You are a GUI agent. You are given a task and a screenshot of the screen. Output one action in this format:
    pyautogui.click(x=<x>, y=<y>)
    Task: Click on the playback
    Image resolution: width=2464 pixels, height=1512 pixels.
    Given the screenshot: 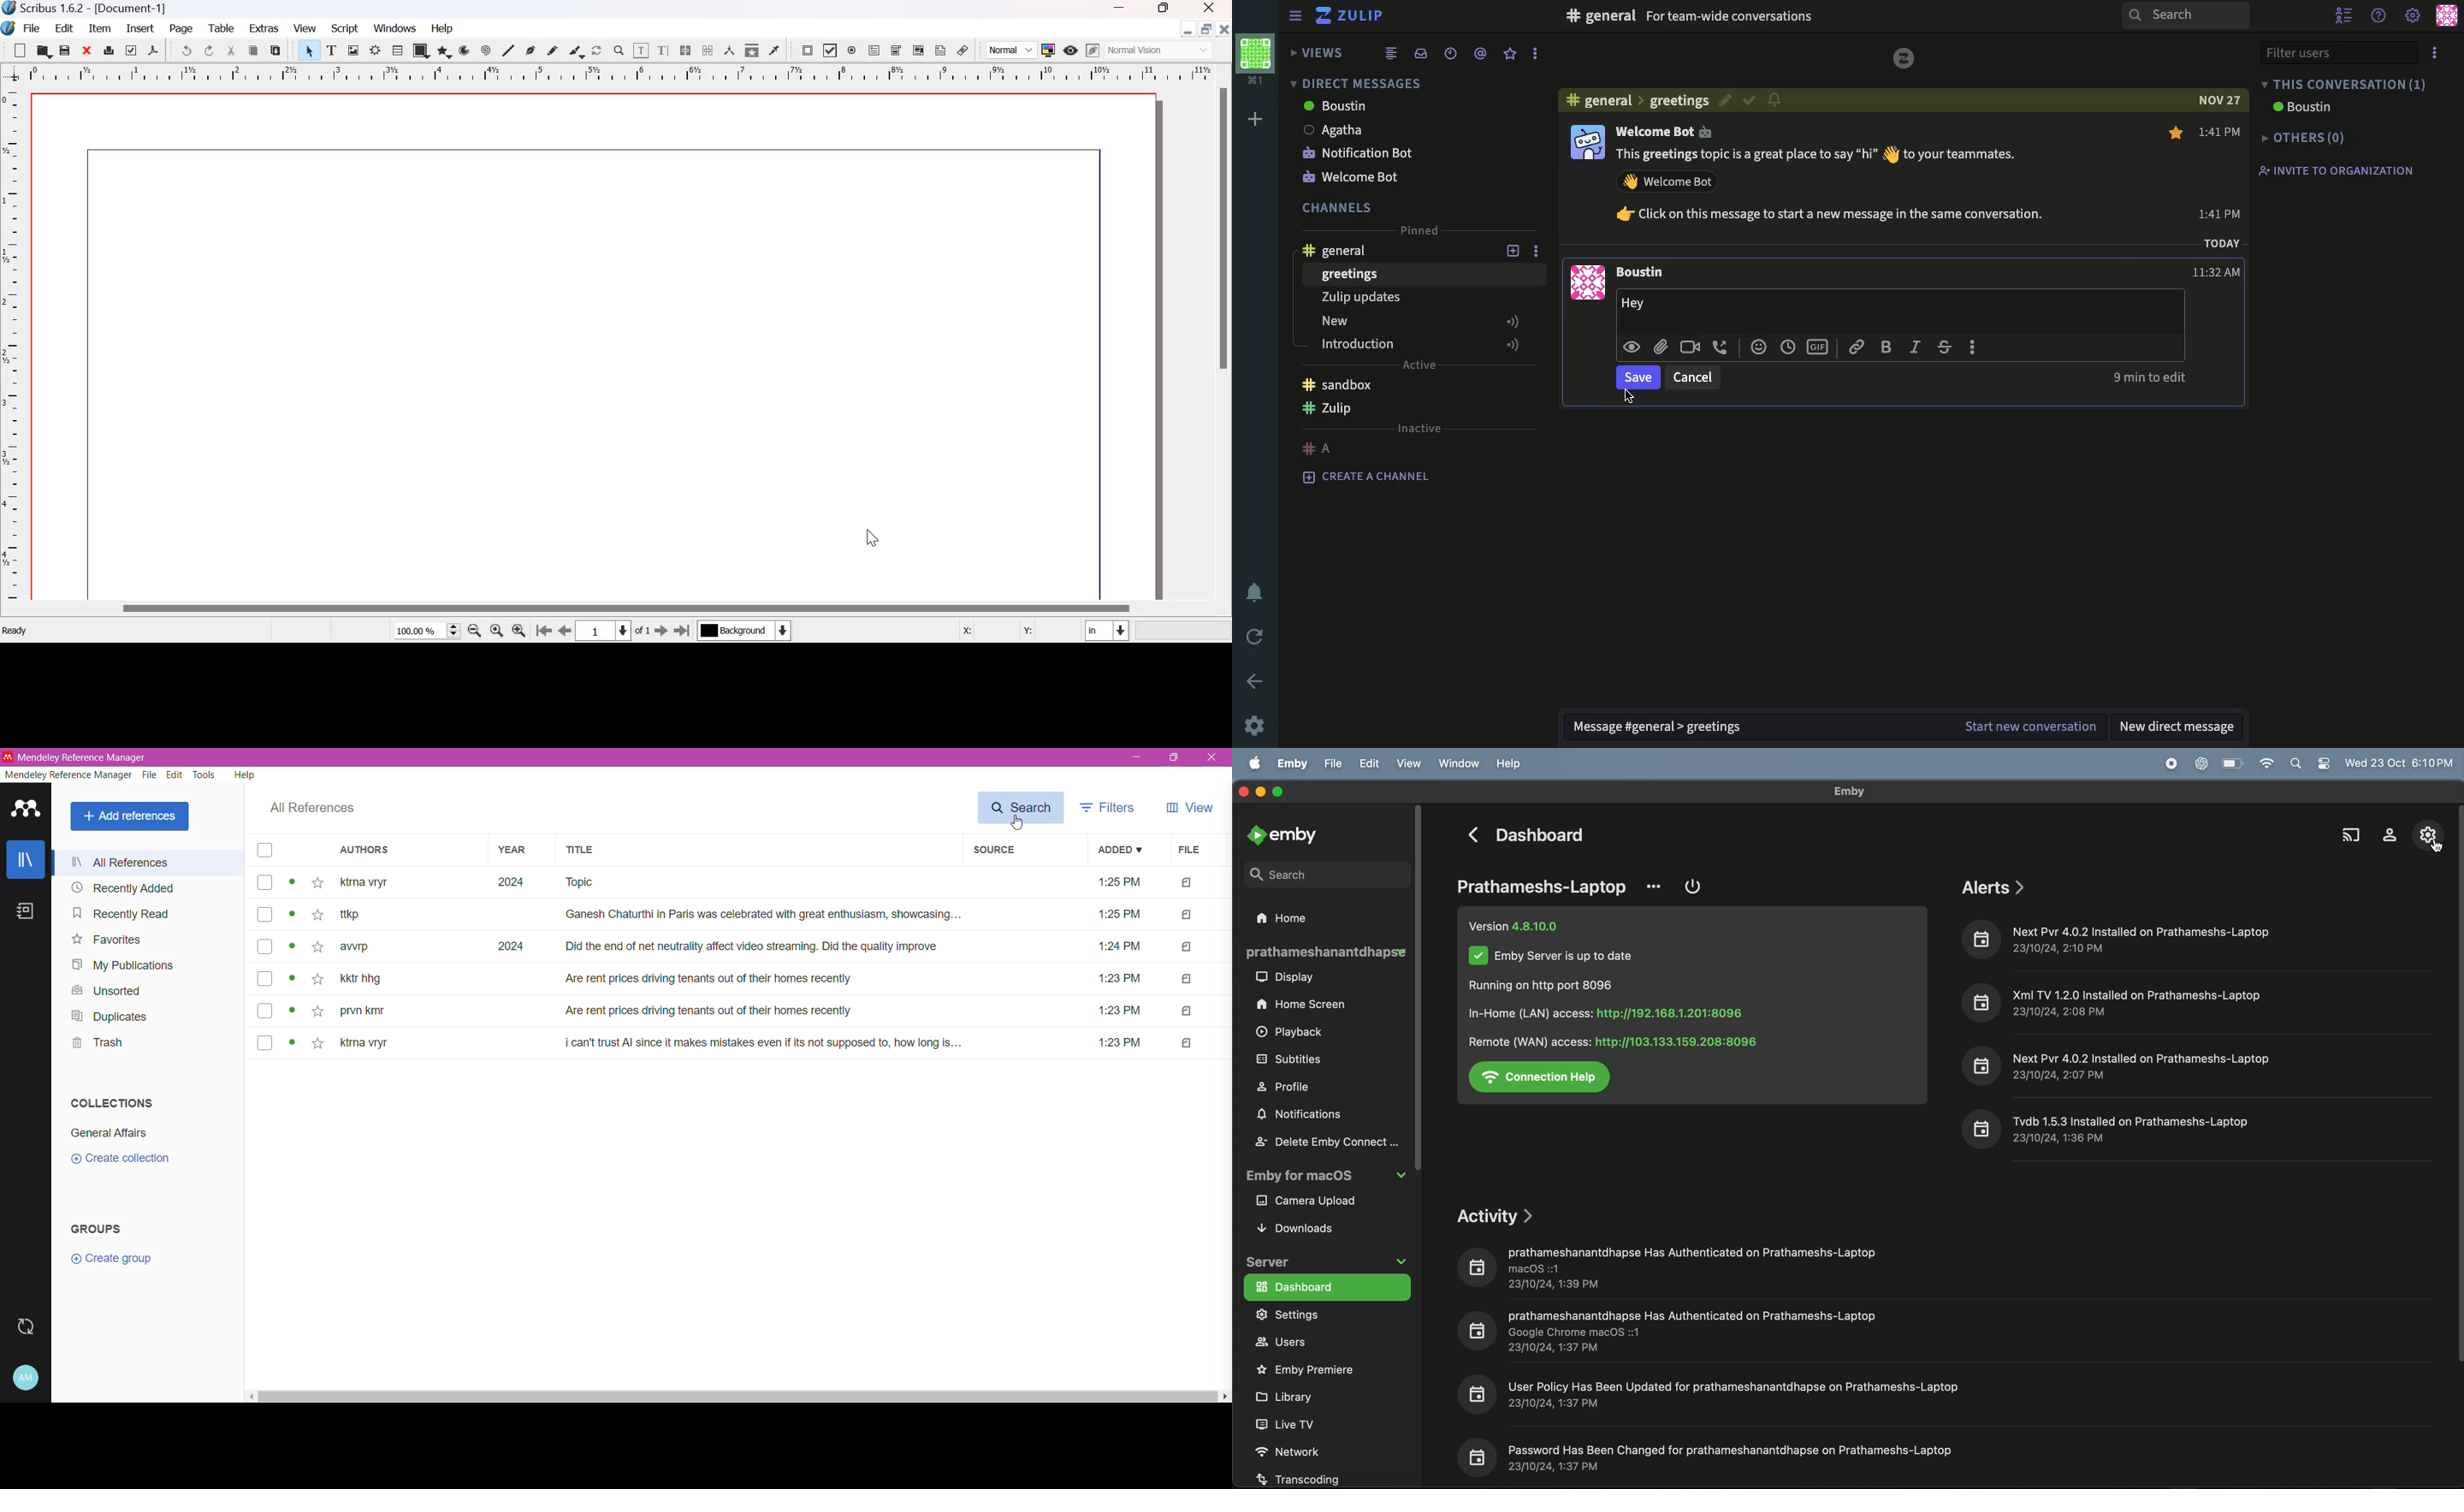 What is the action you would take?
    pyautogui.click(x=1298, y=1033)
    